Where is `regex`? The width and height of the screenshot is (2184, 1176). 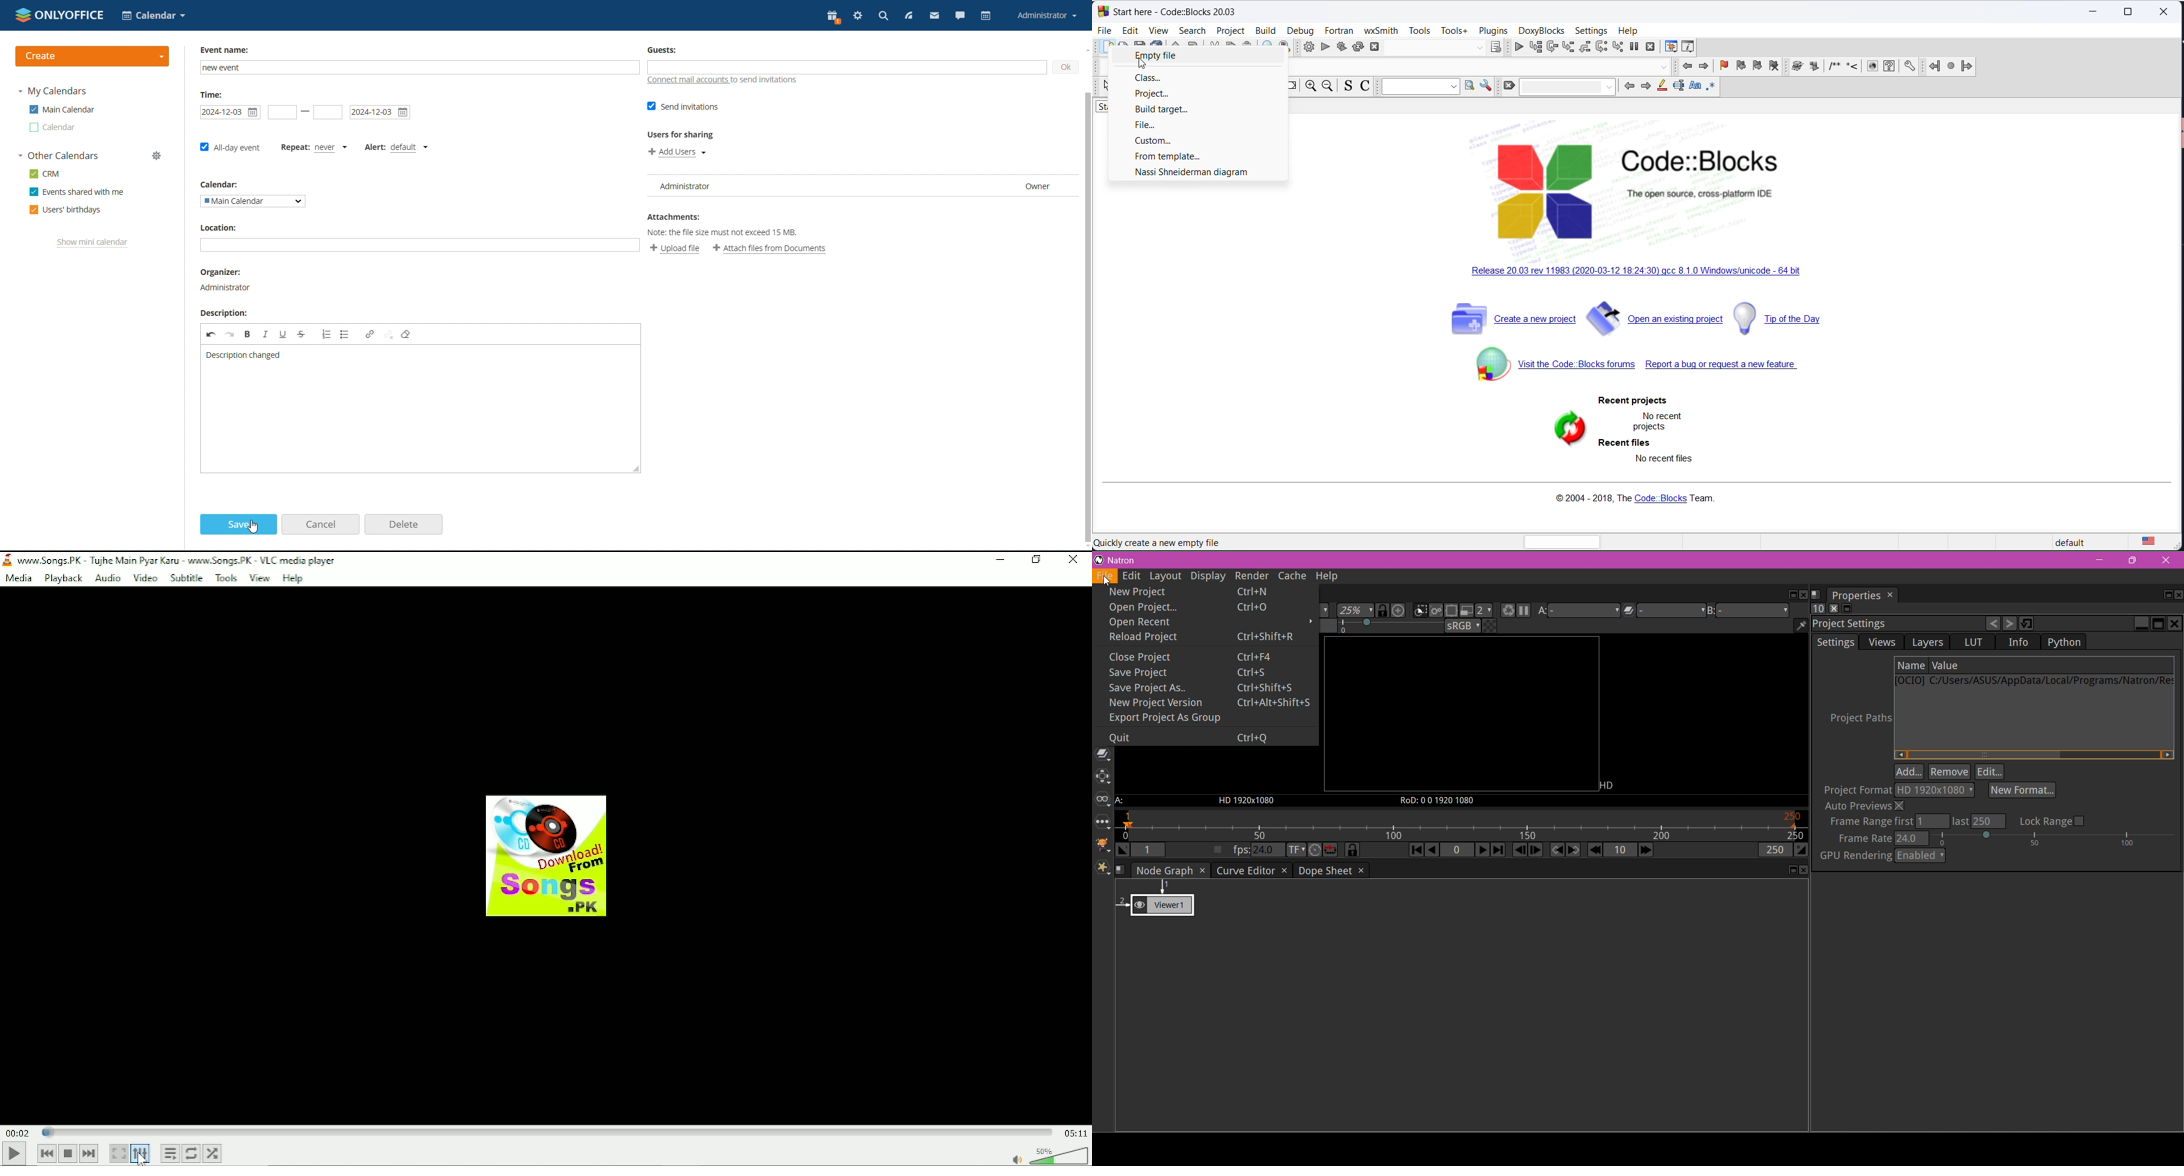
regex is located at coordinates (1712, 88).